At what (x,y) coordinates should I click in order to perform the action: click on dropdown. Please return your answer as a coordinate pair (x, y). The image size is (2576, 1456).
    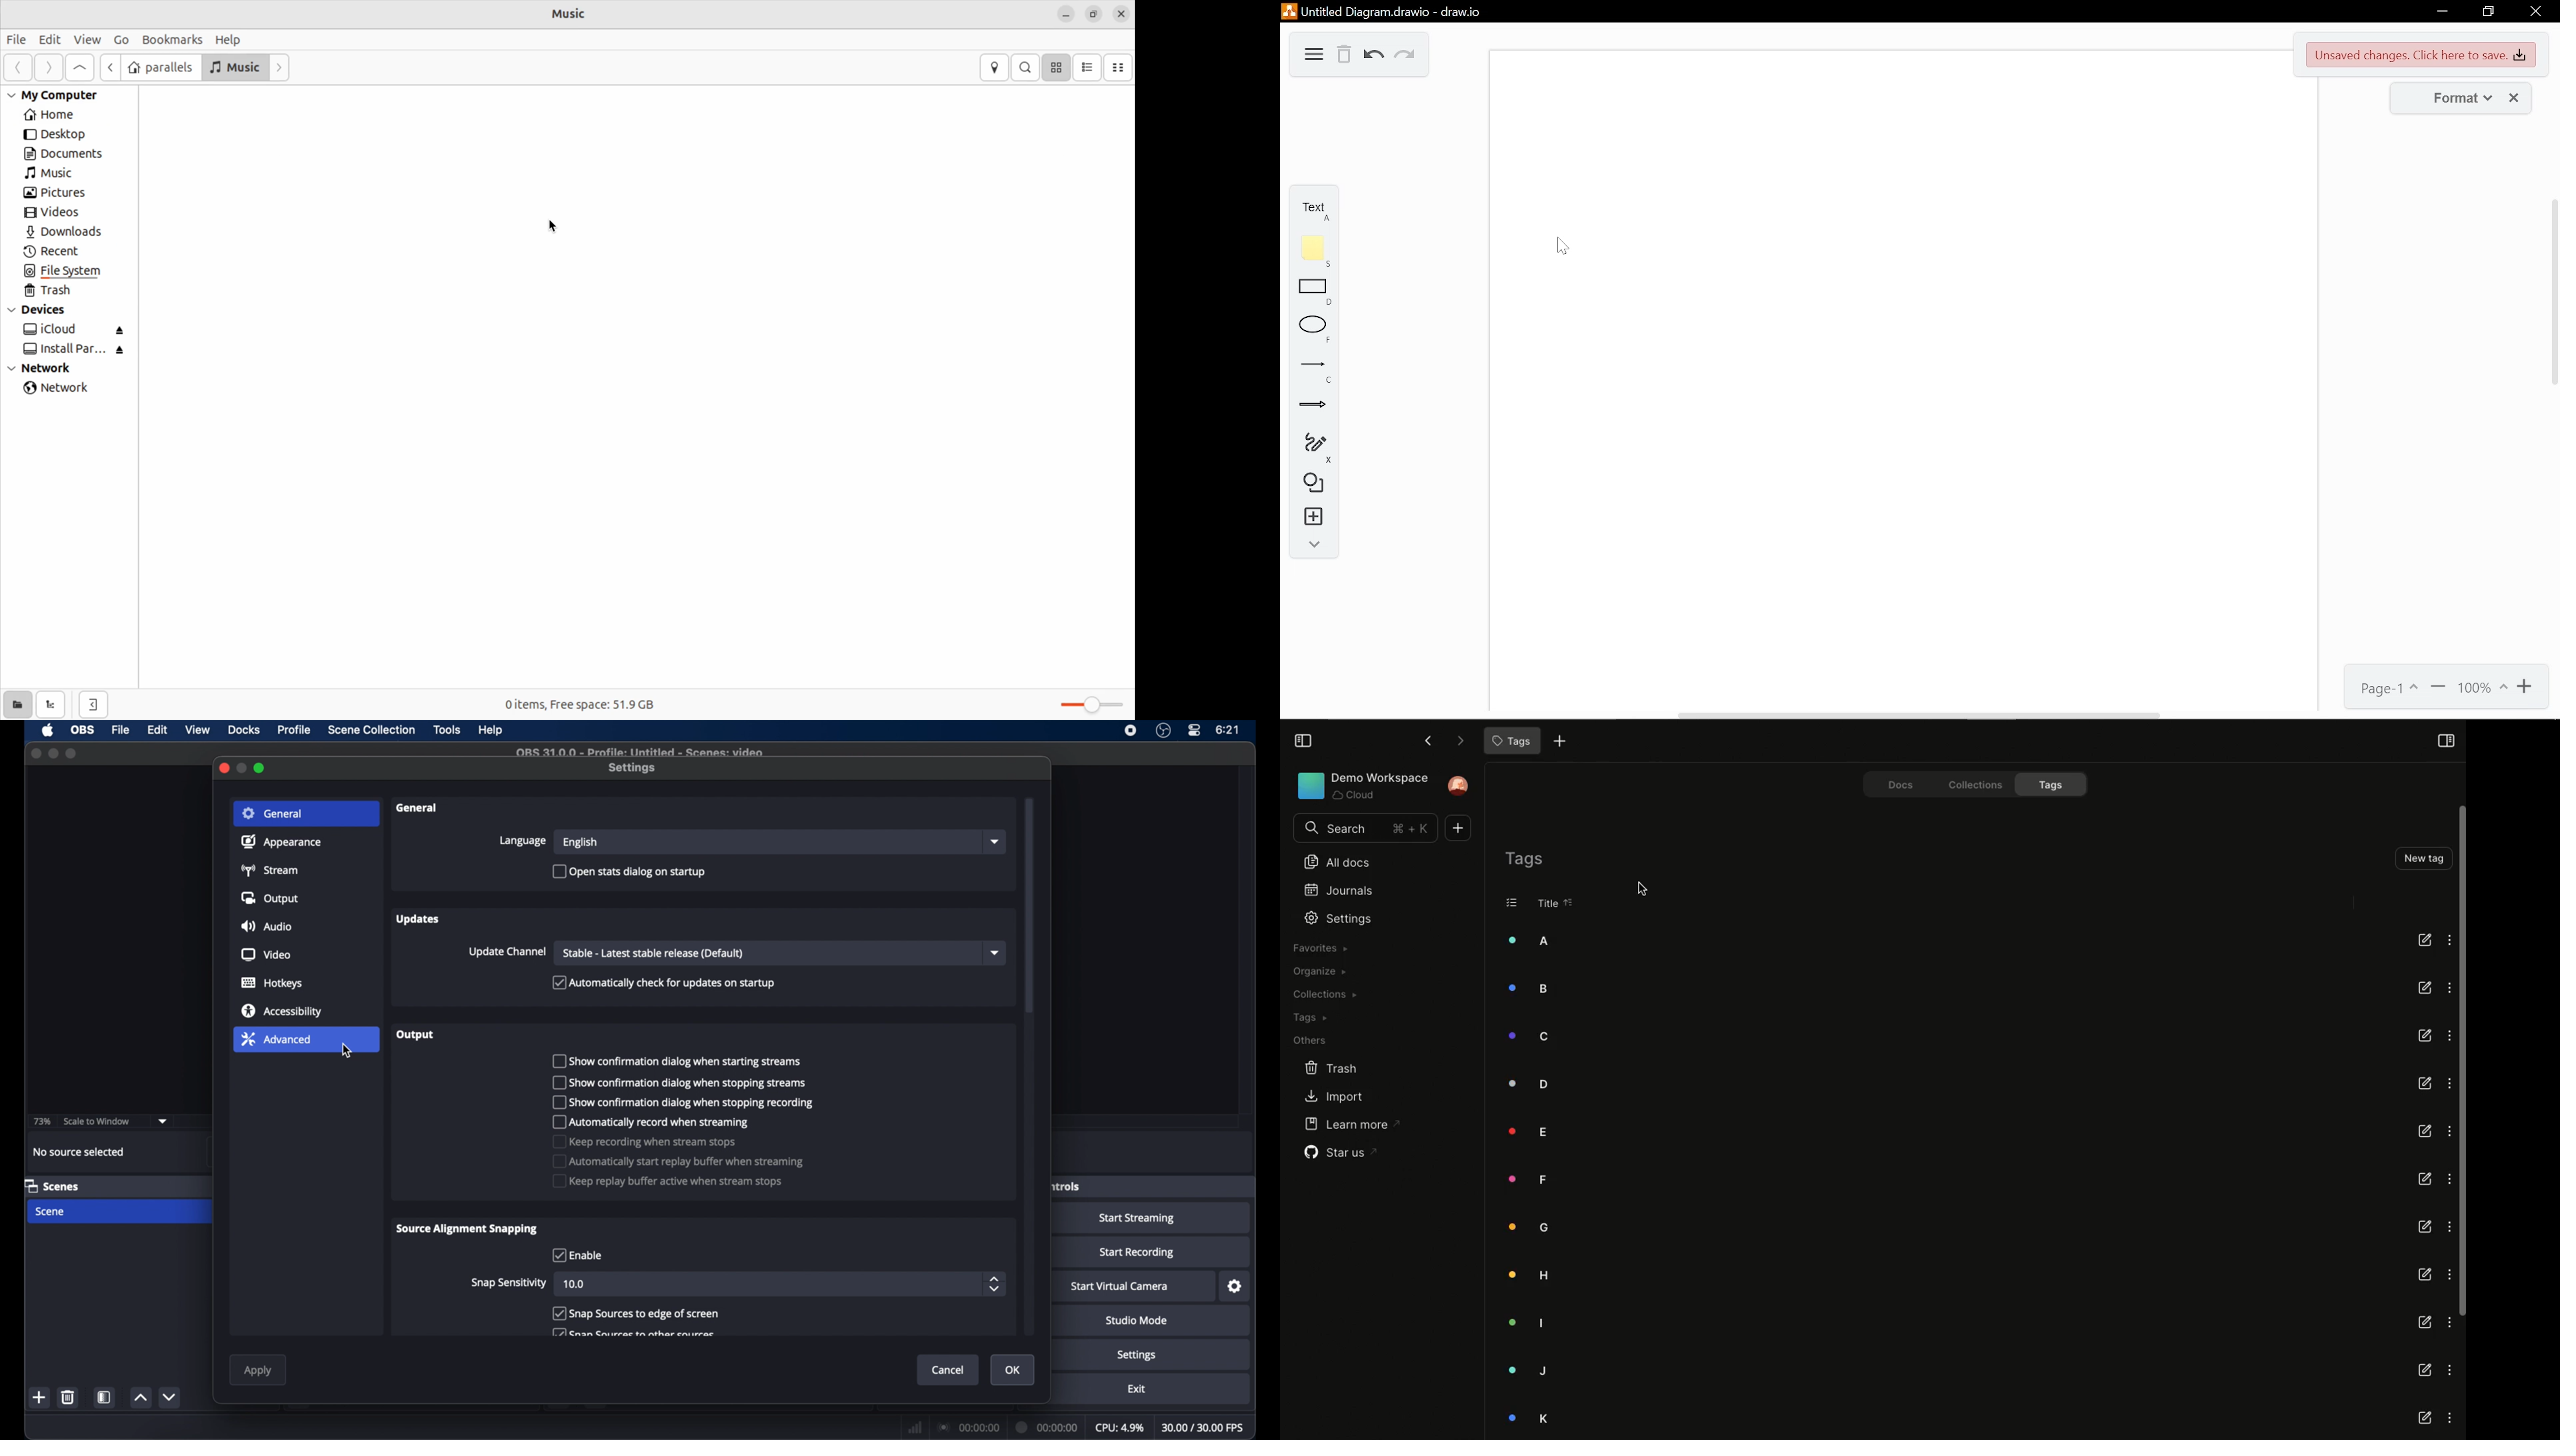
    Looking at the image, I should click on (995, 842).